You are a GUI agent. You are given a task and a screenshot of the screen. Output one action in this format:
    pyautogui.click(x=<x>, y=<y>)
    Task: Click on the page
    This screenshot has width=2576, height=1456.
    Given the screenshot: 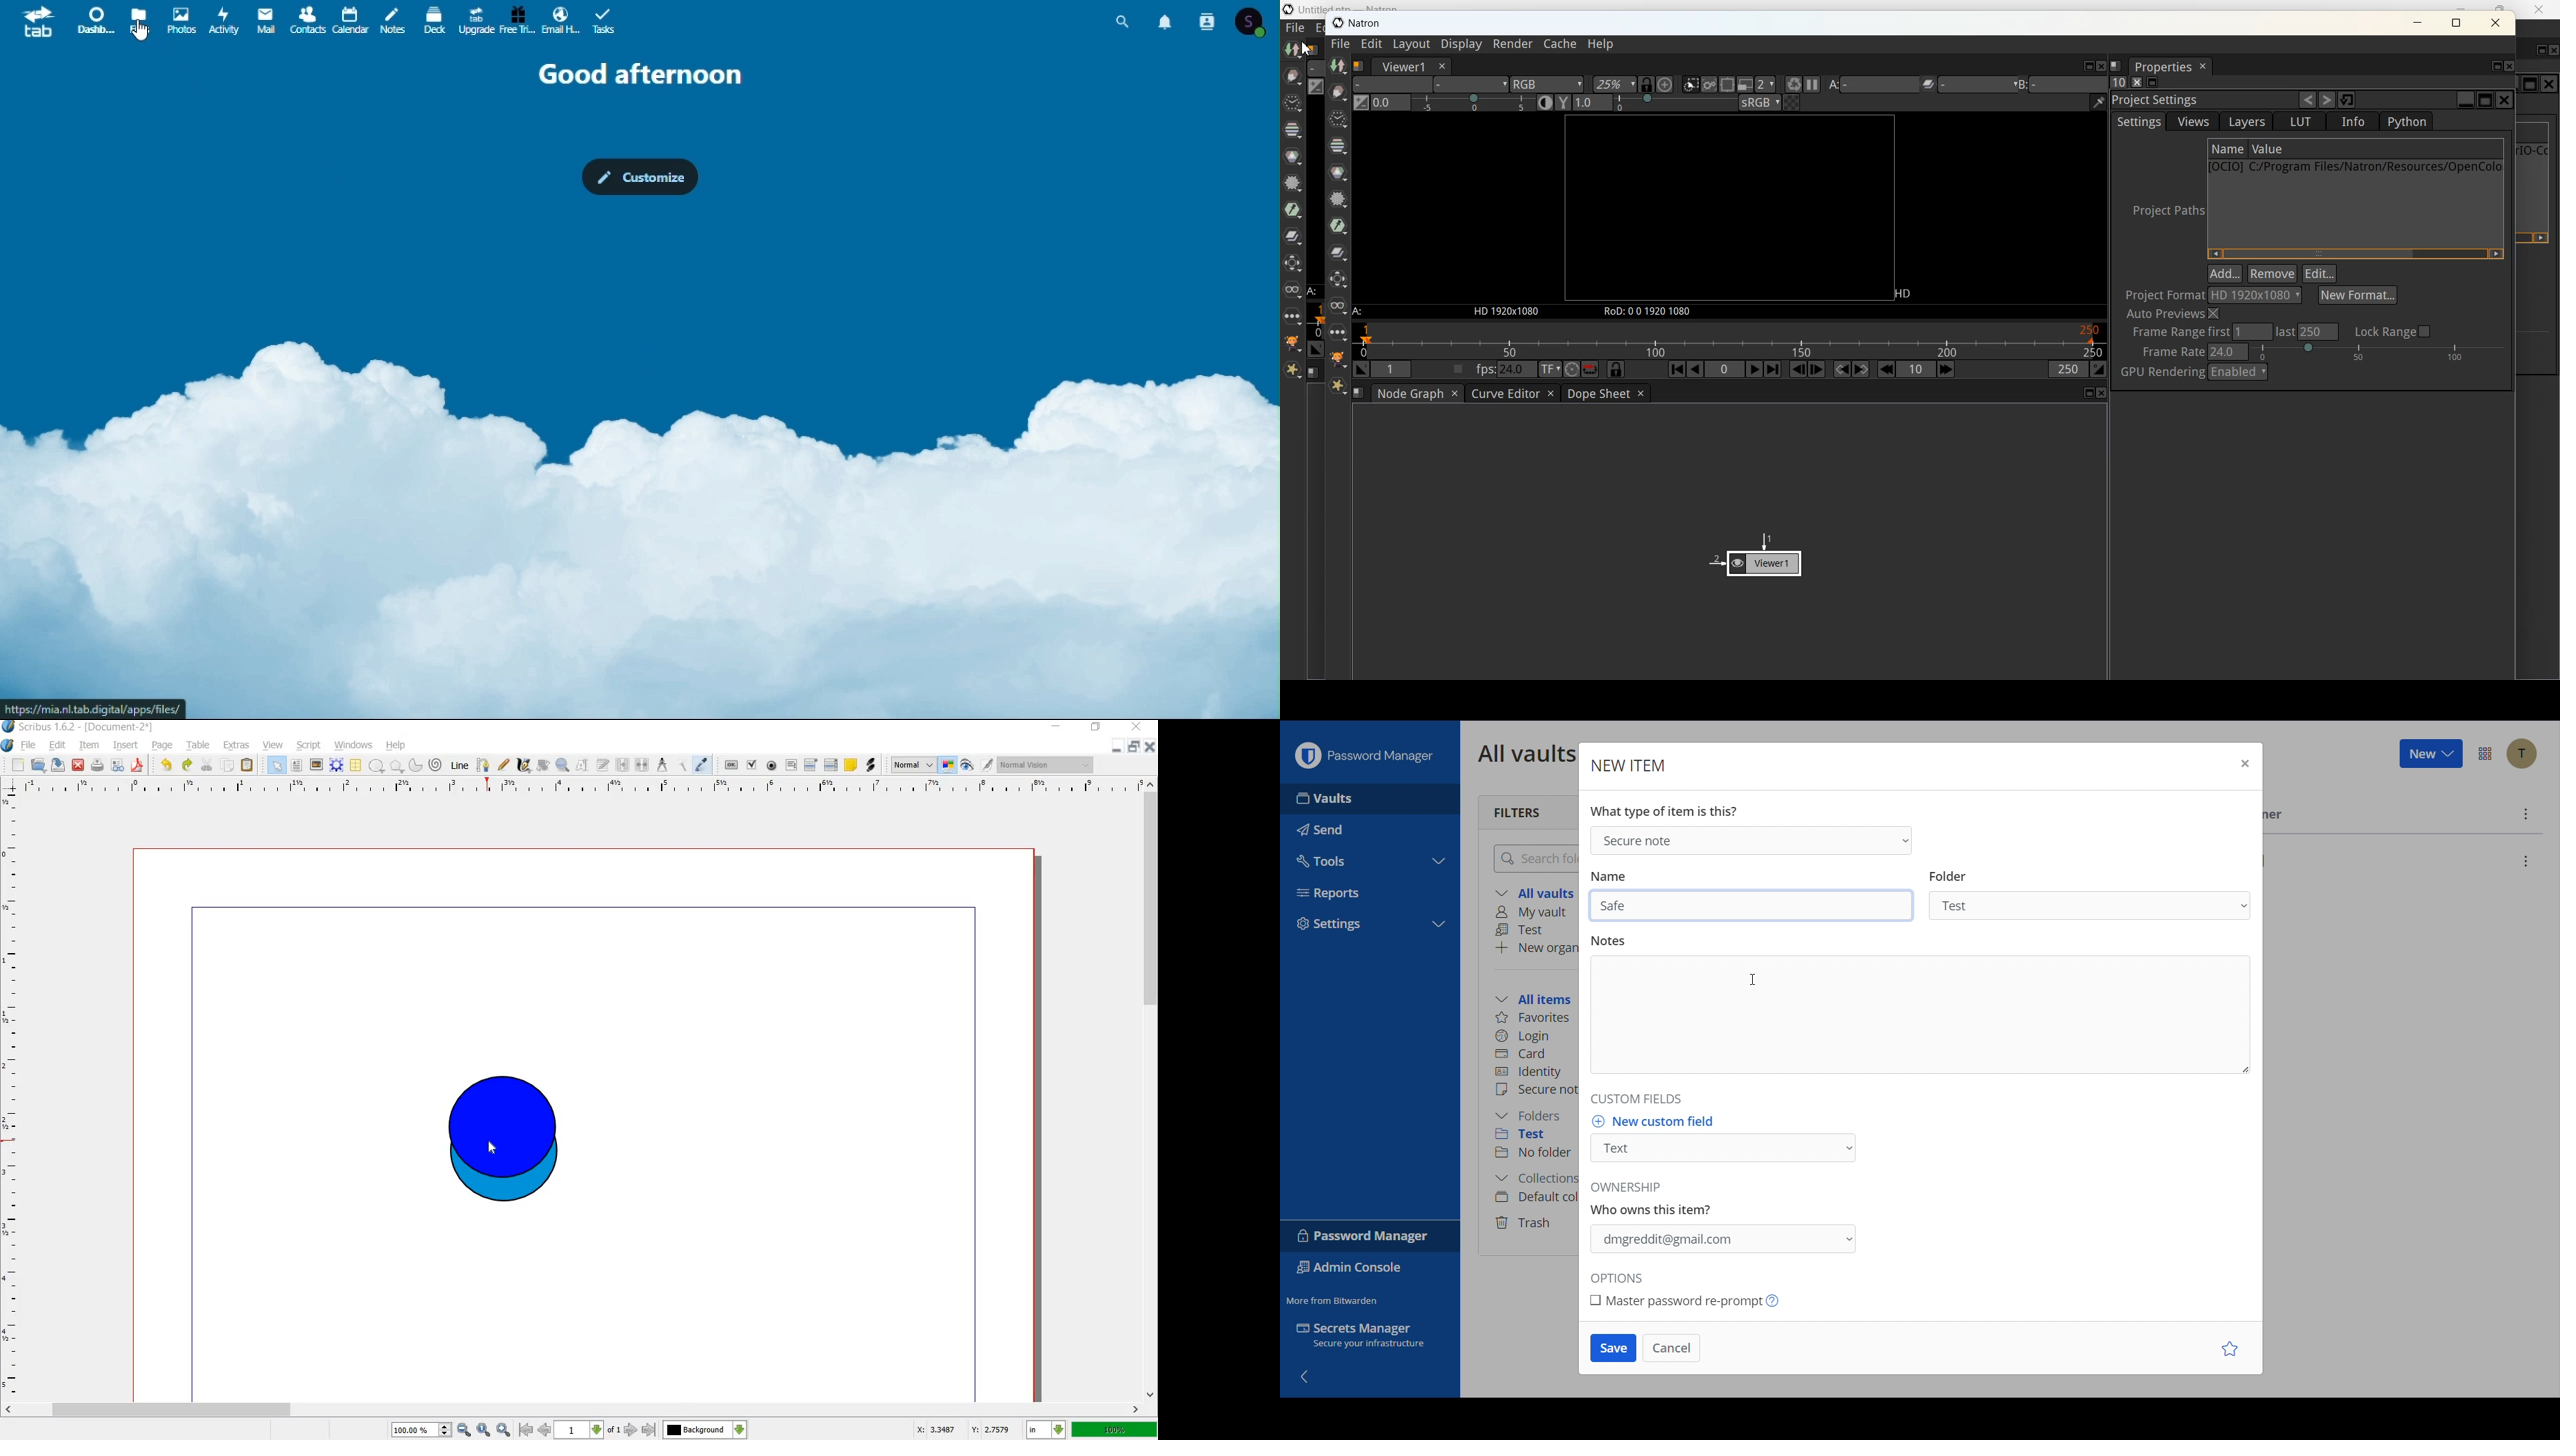 What is the action you would take?
    pyautogui.click(x=164, y=746)
    